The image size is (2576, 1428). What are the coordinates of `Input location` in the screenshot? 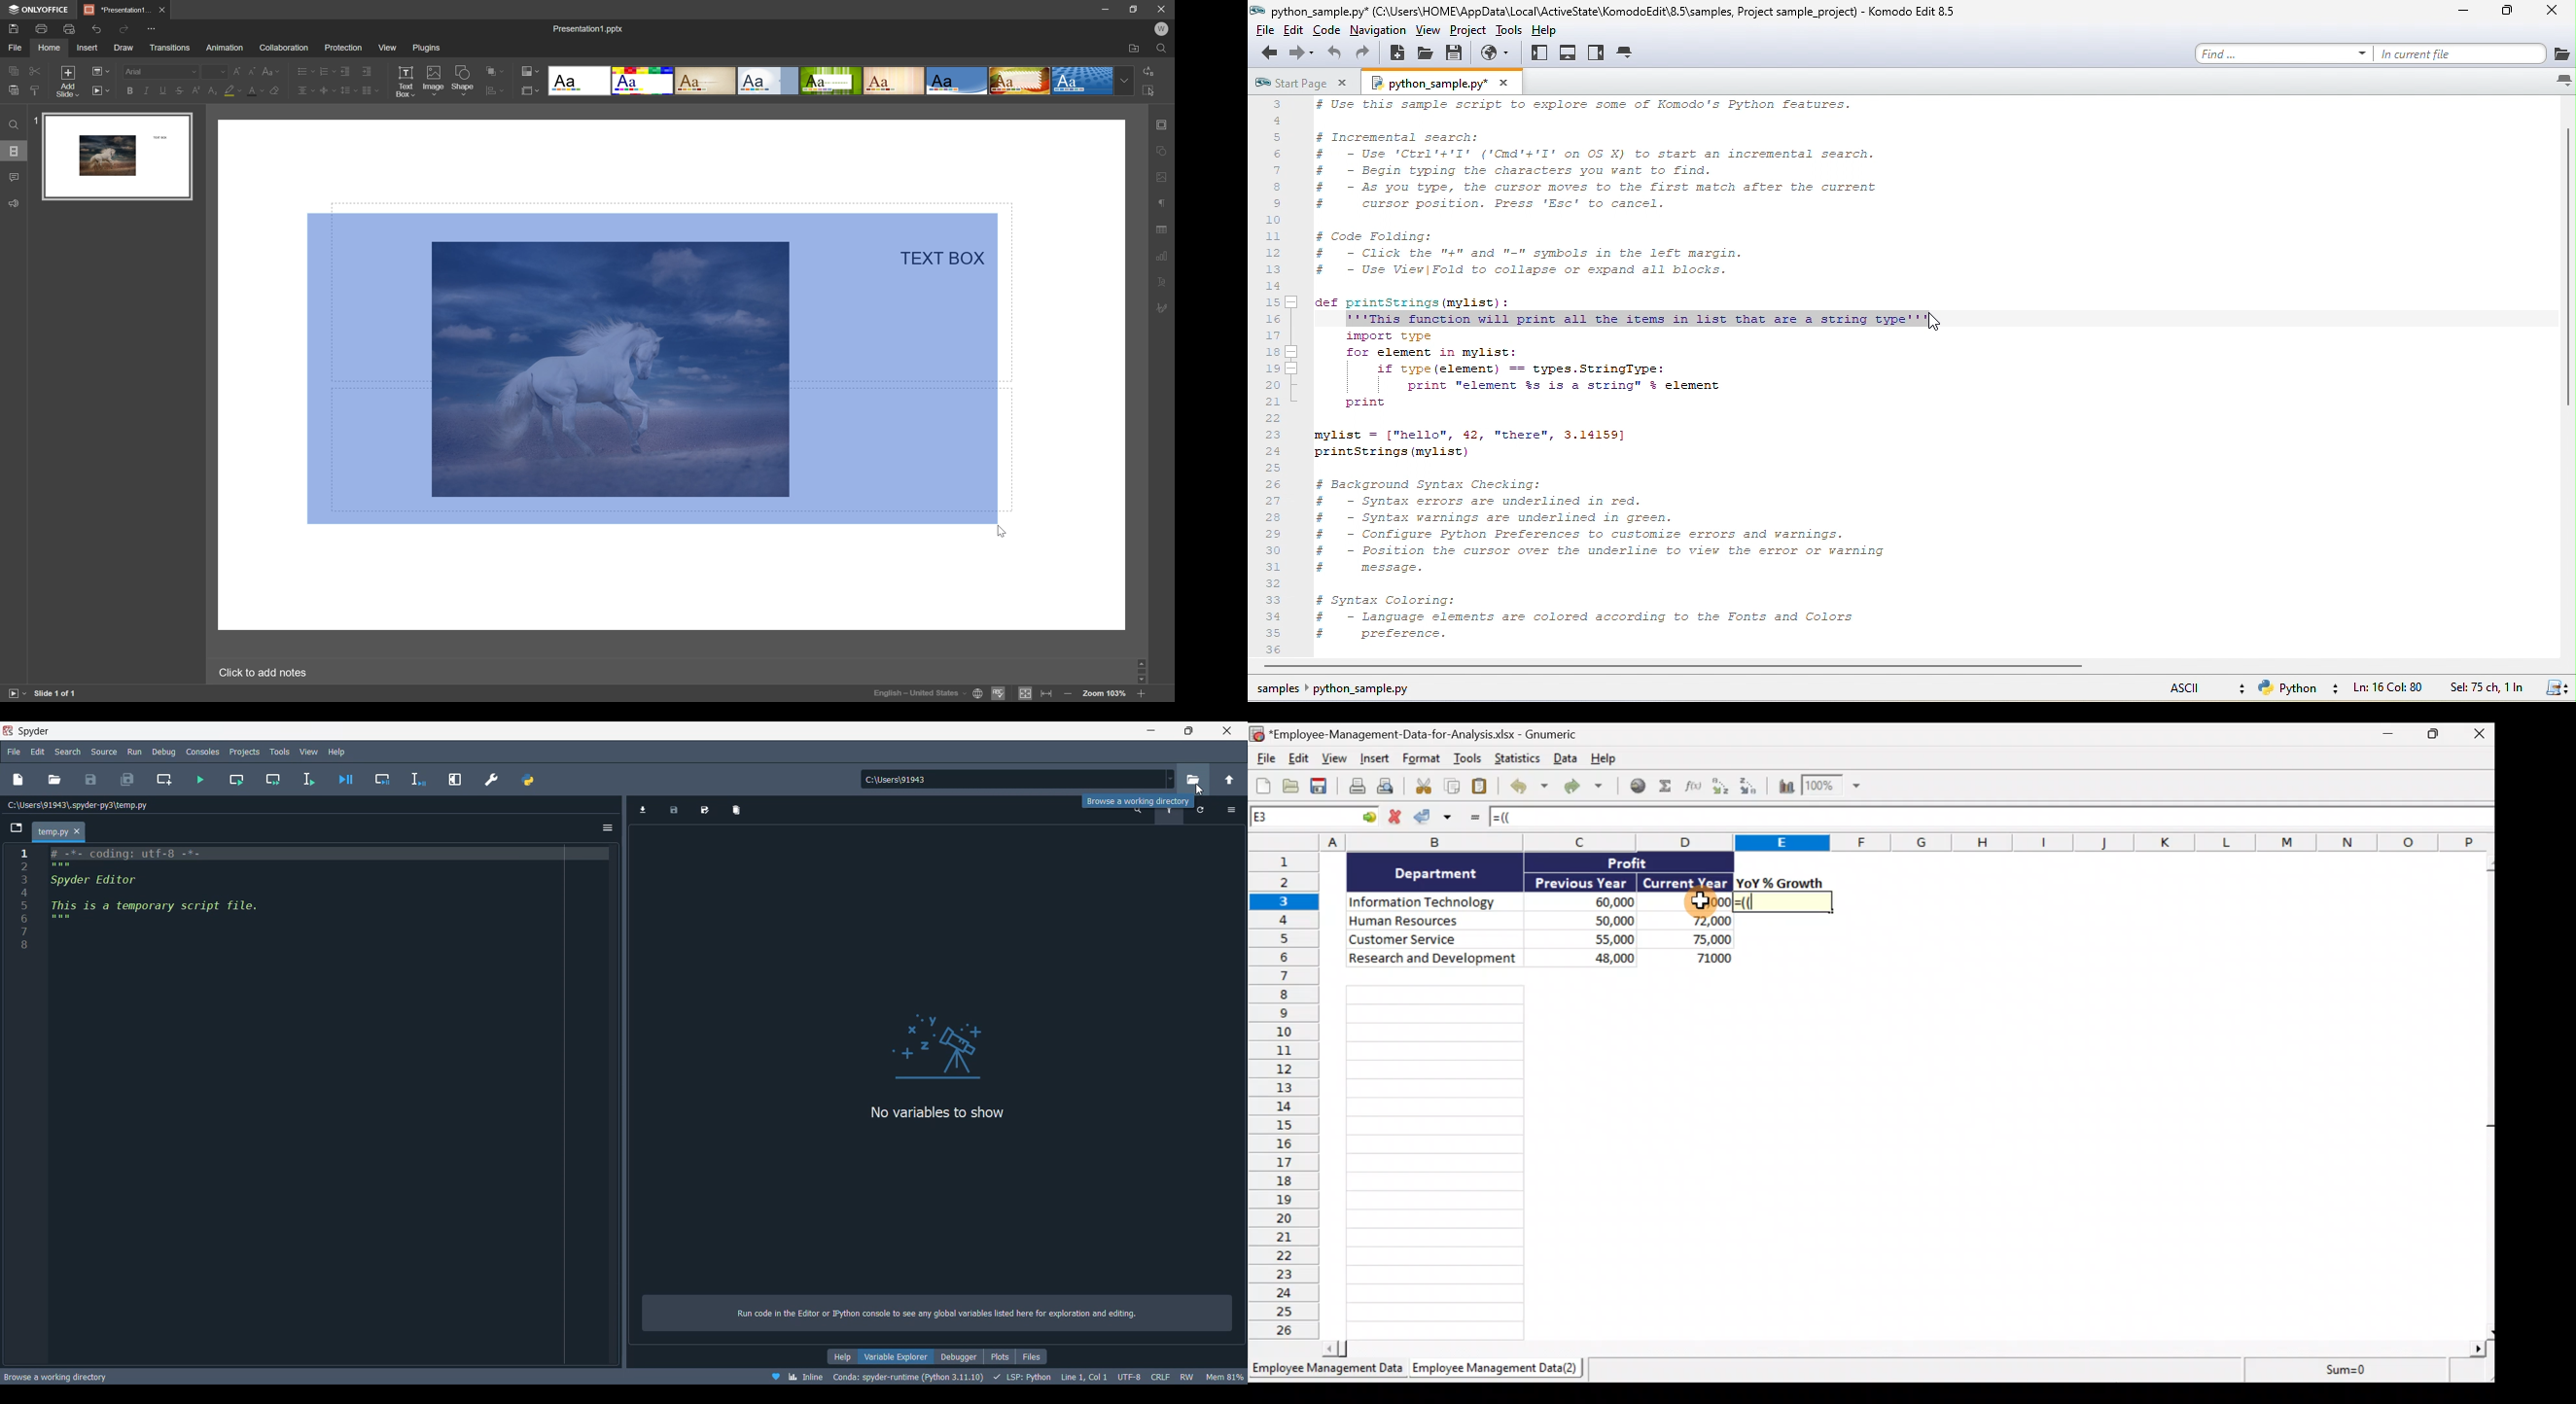 It's located at (1013, 779).